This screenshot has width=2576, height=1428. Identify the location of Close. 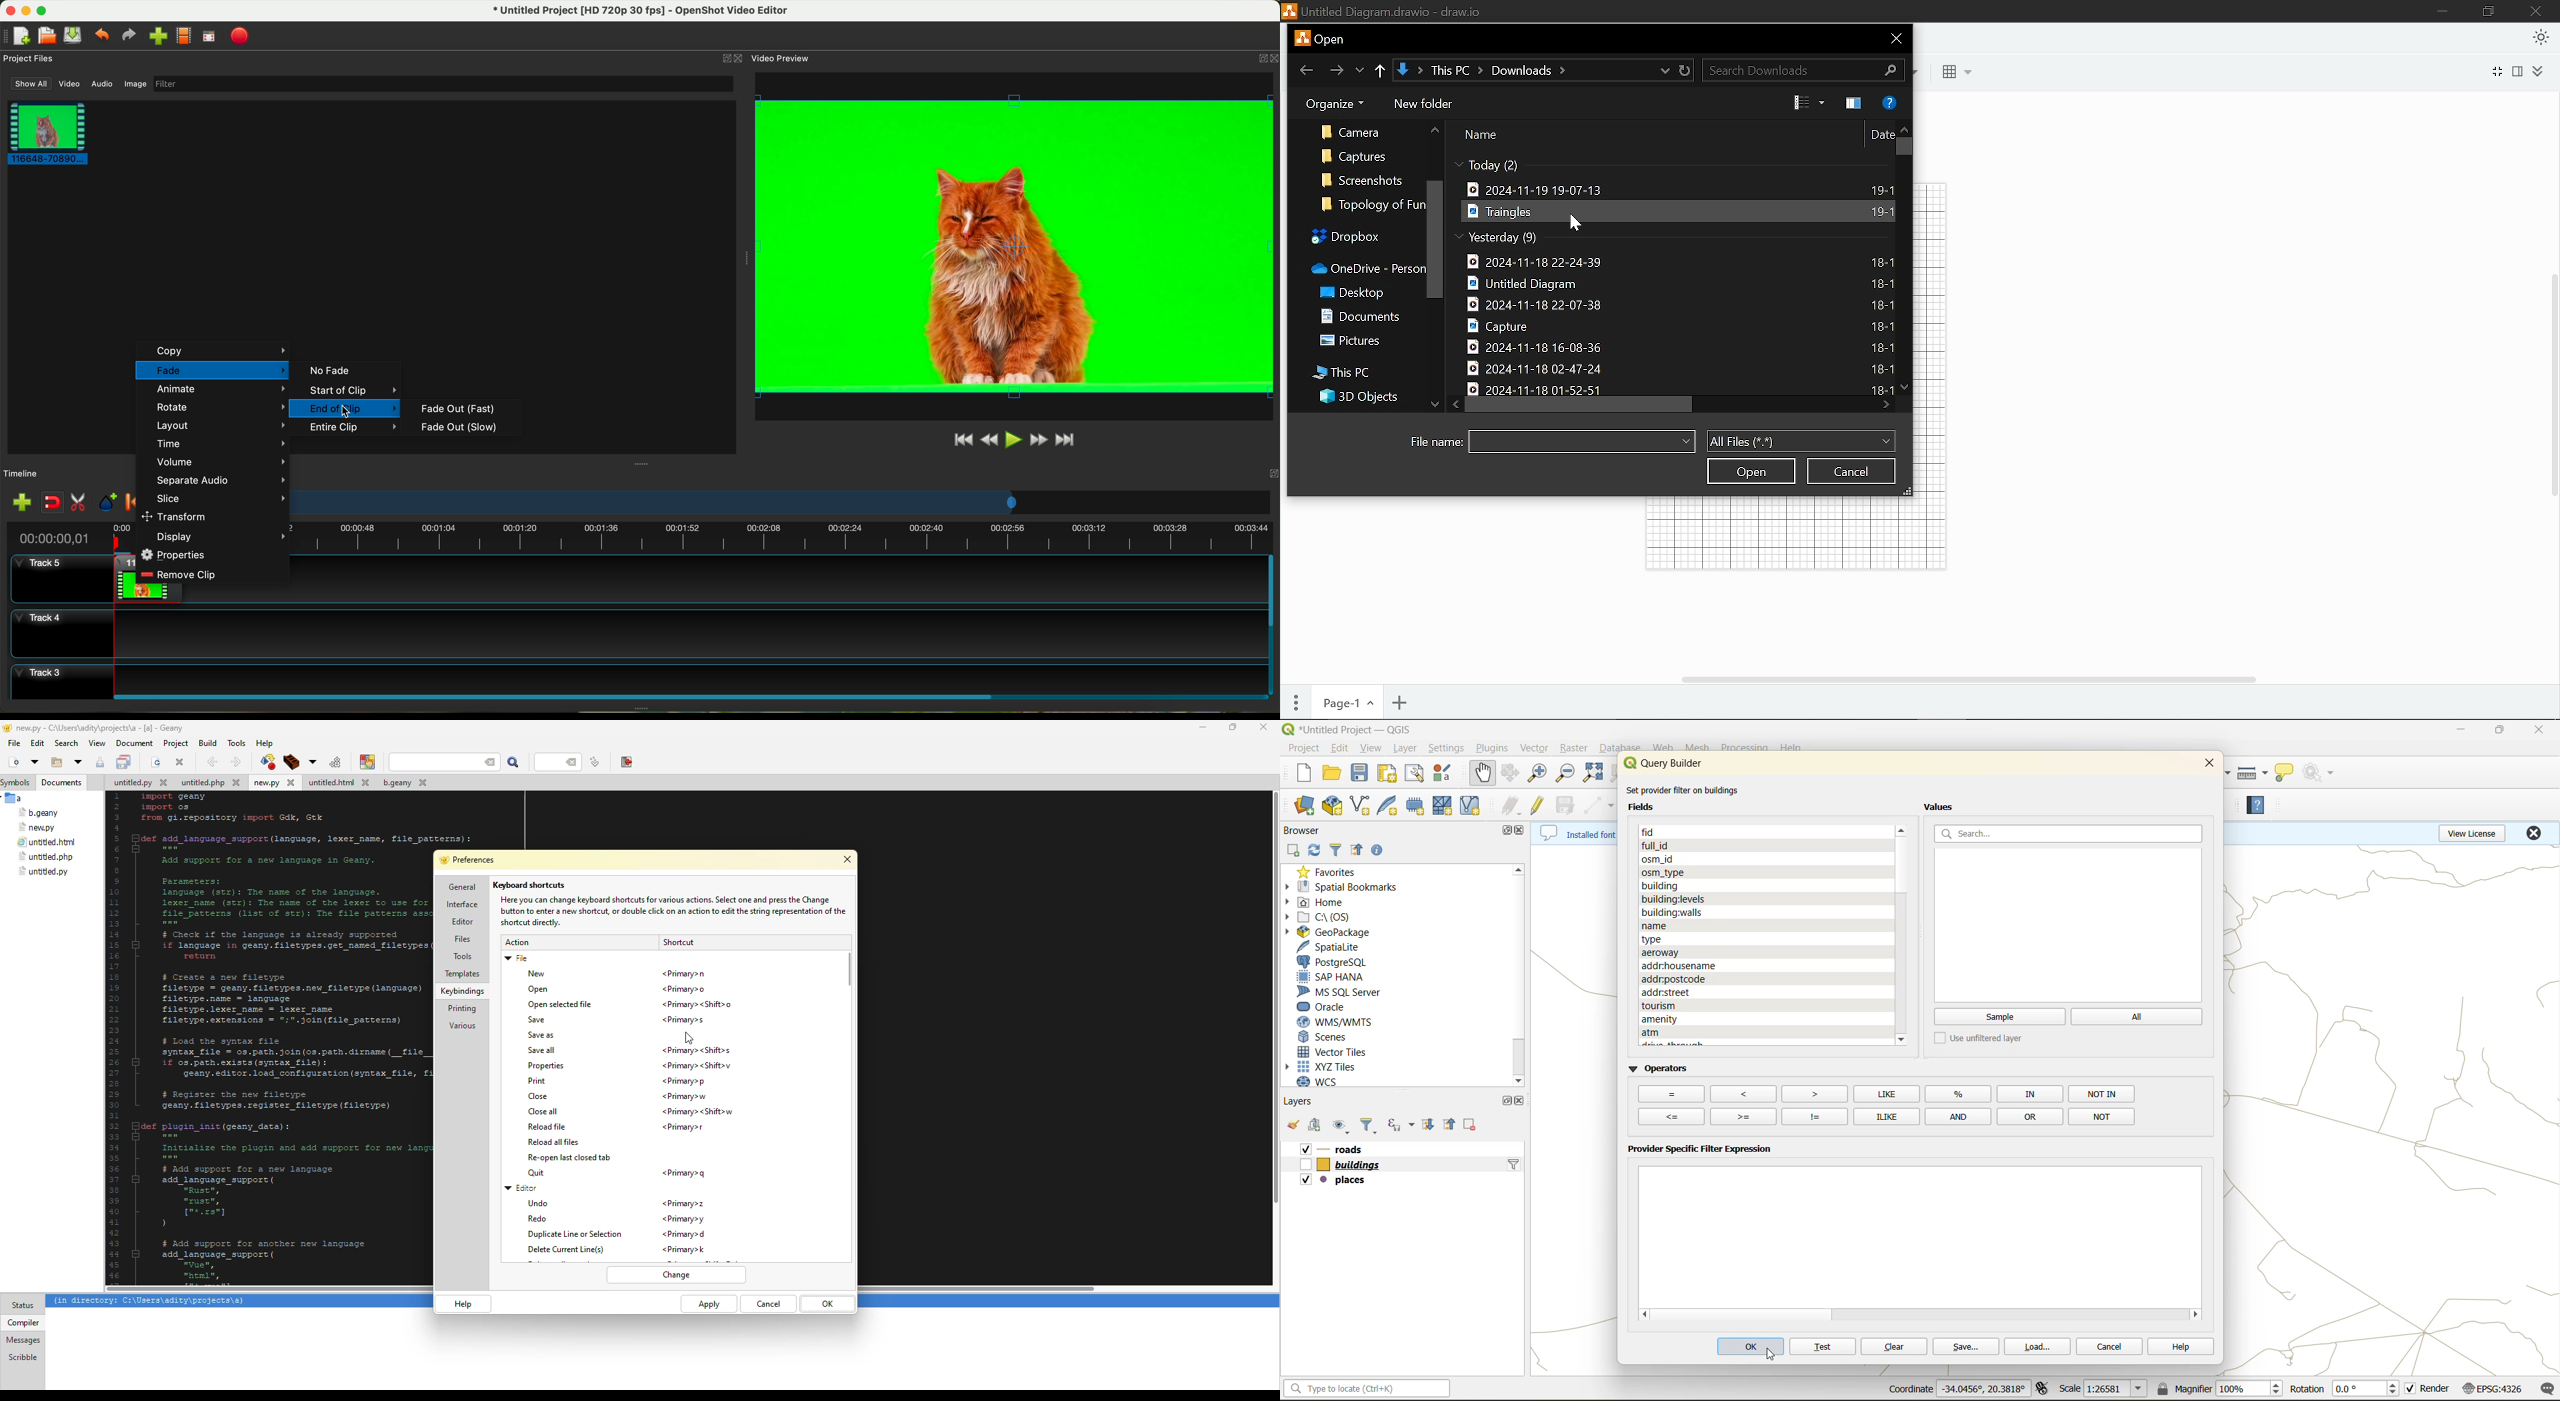
(1894, 37).